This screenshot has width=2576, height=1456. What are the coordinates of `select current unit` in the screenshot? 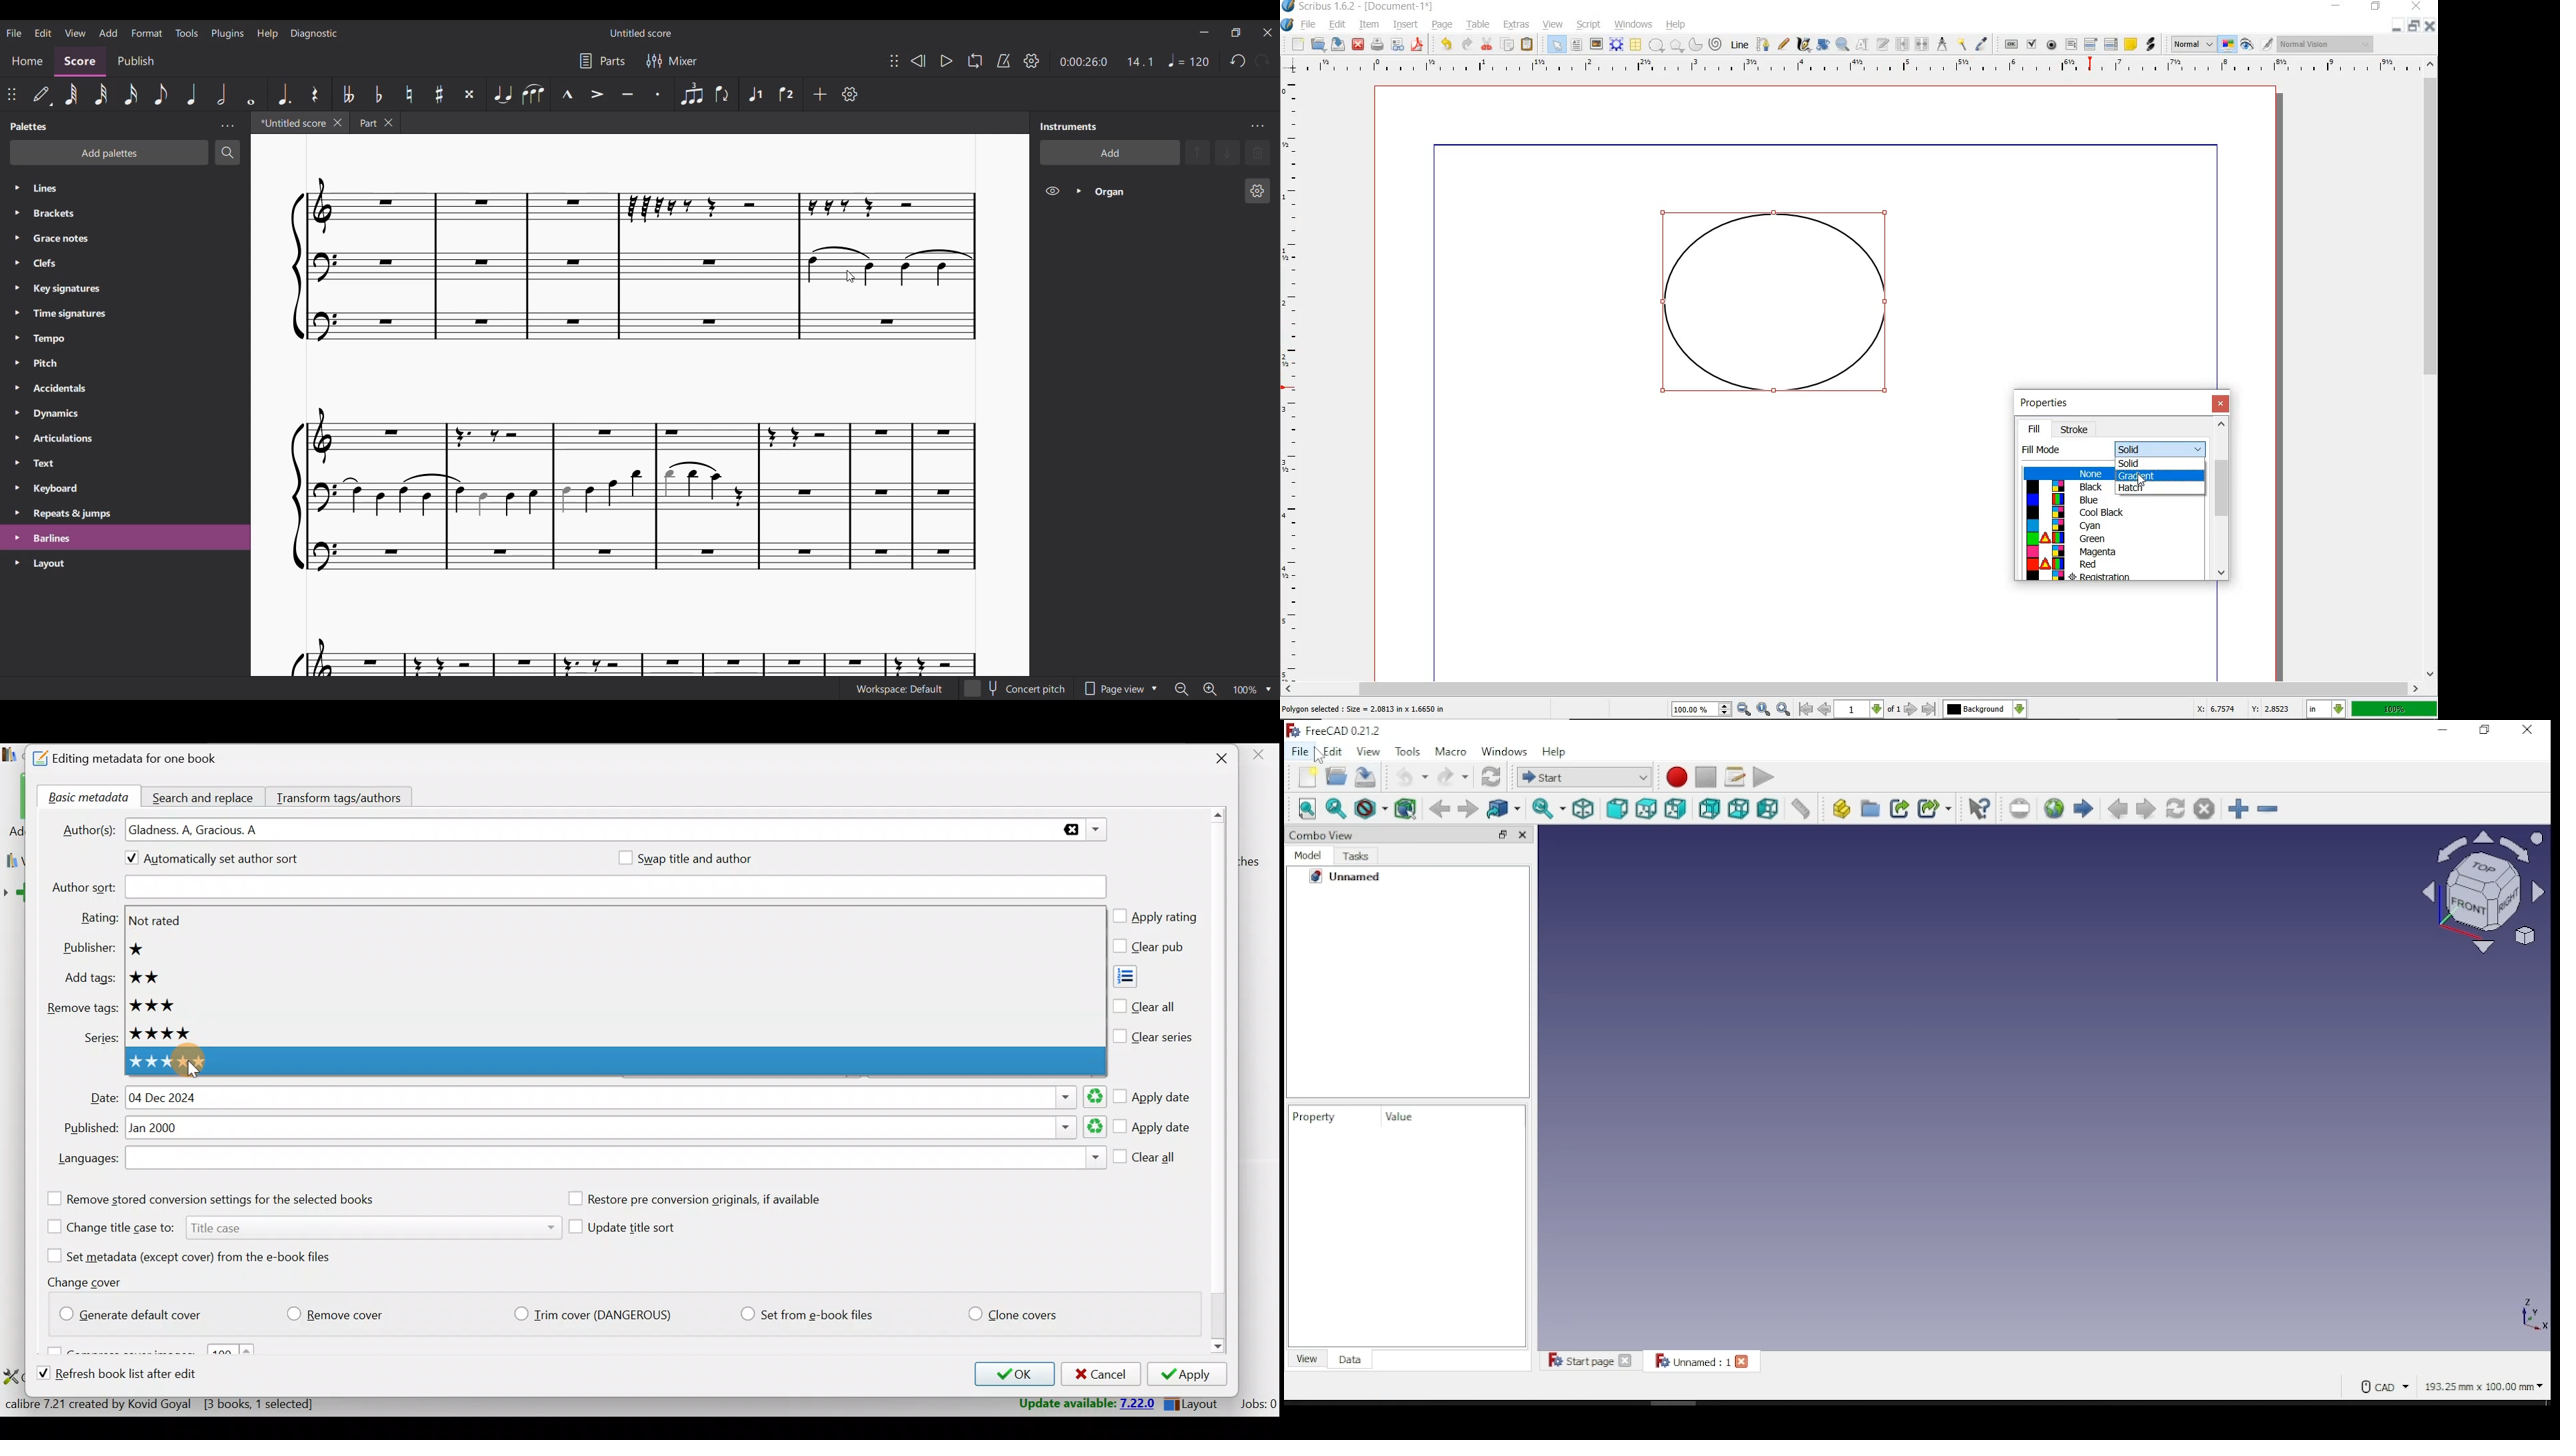 It's located at (2326, 708).